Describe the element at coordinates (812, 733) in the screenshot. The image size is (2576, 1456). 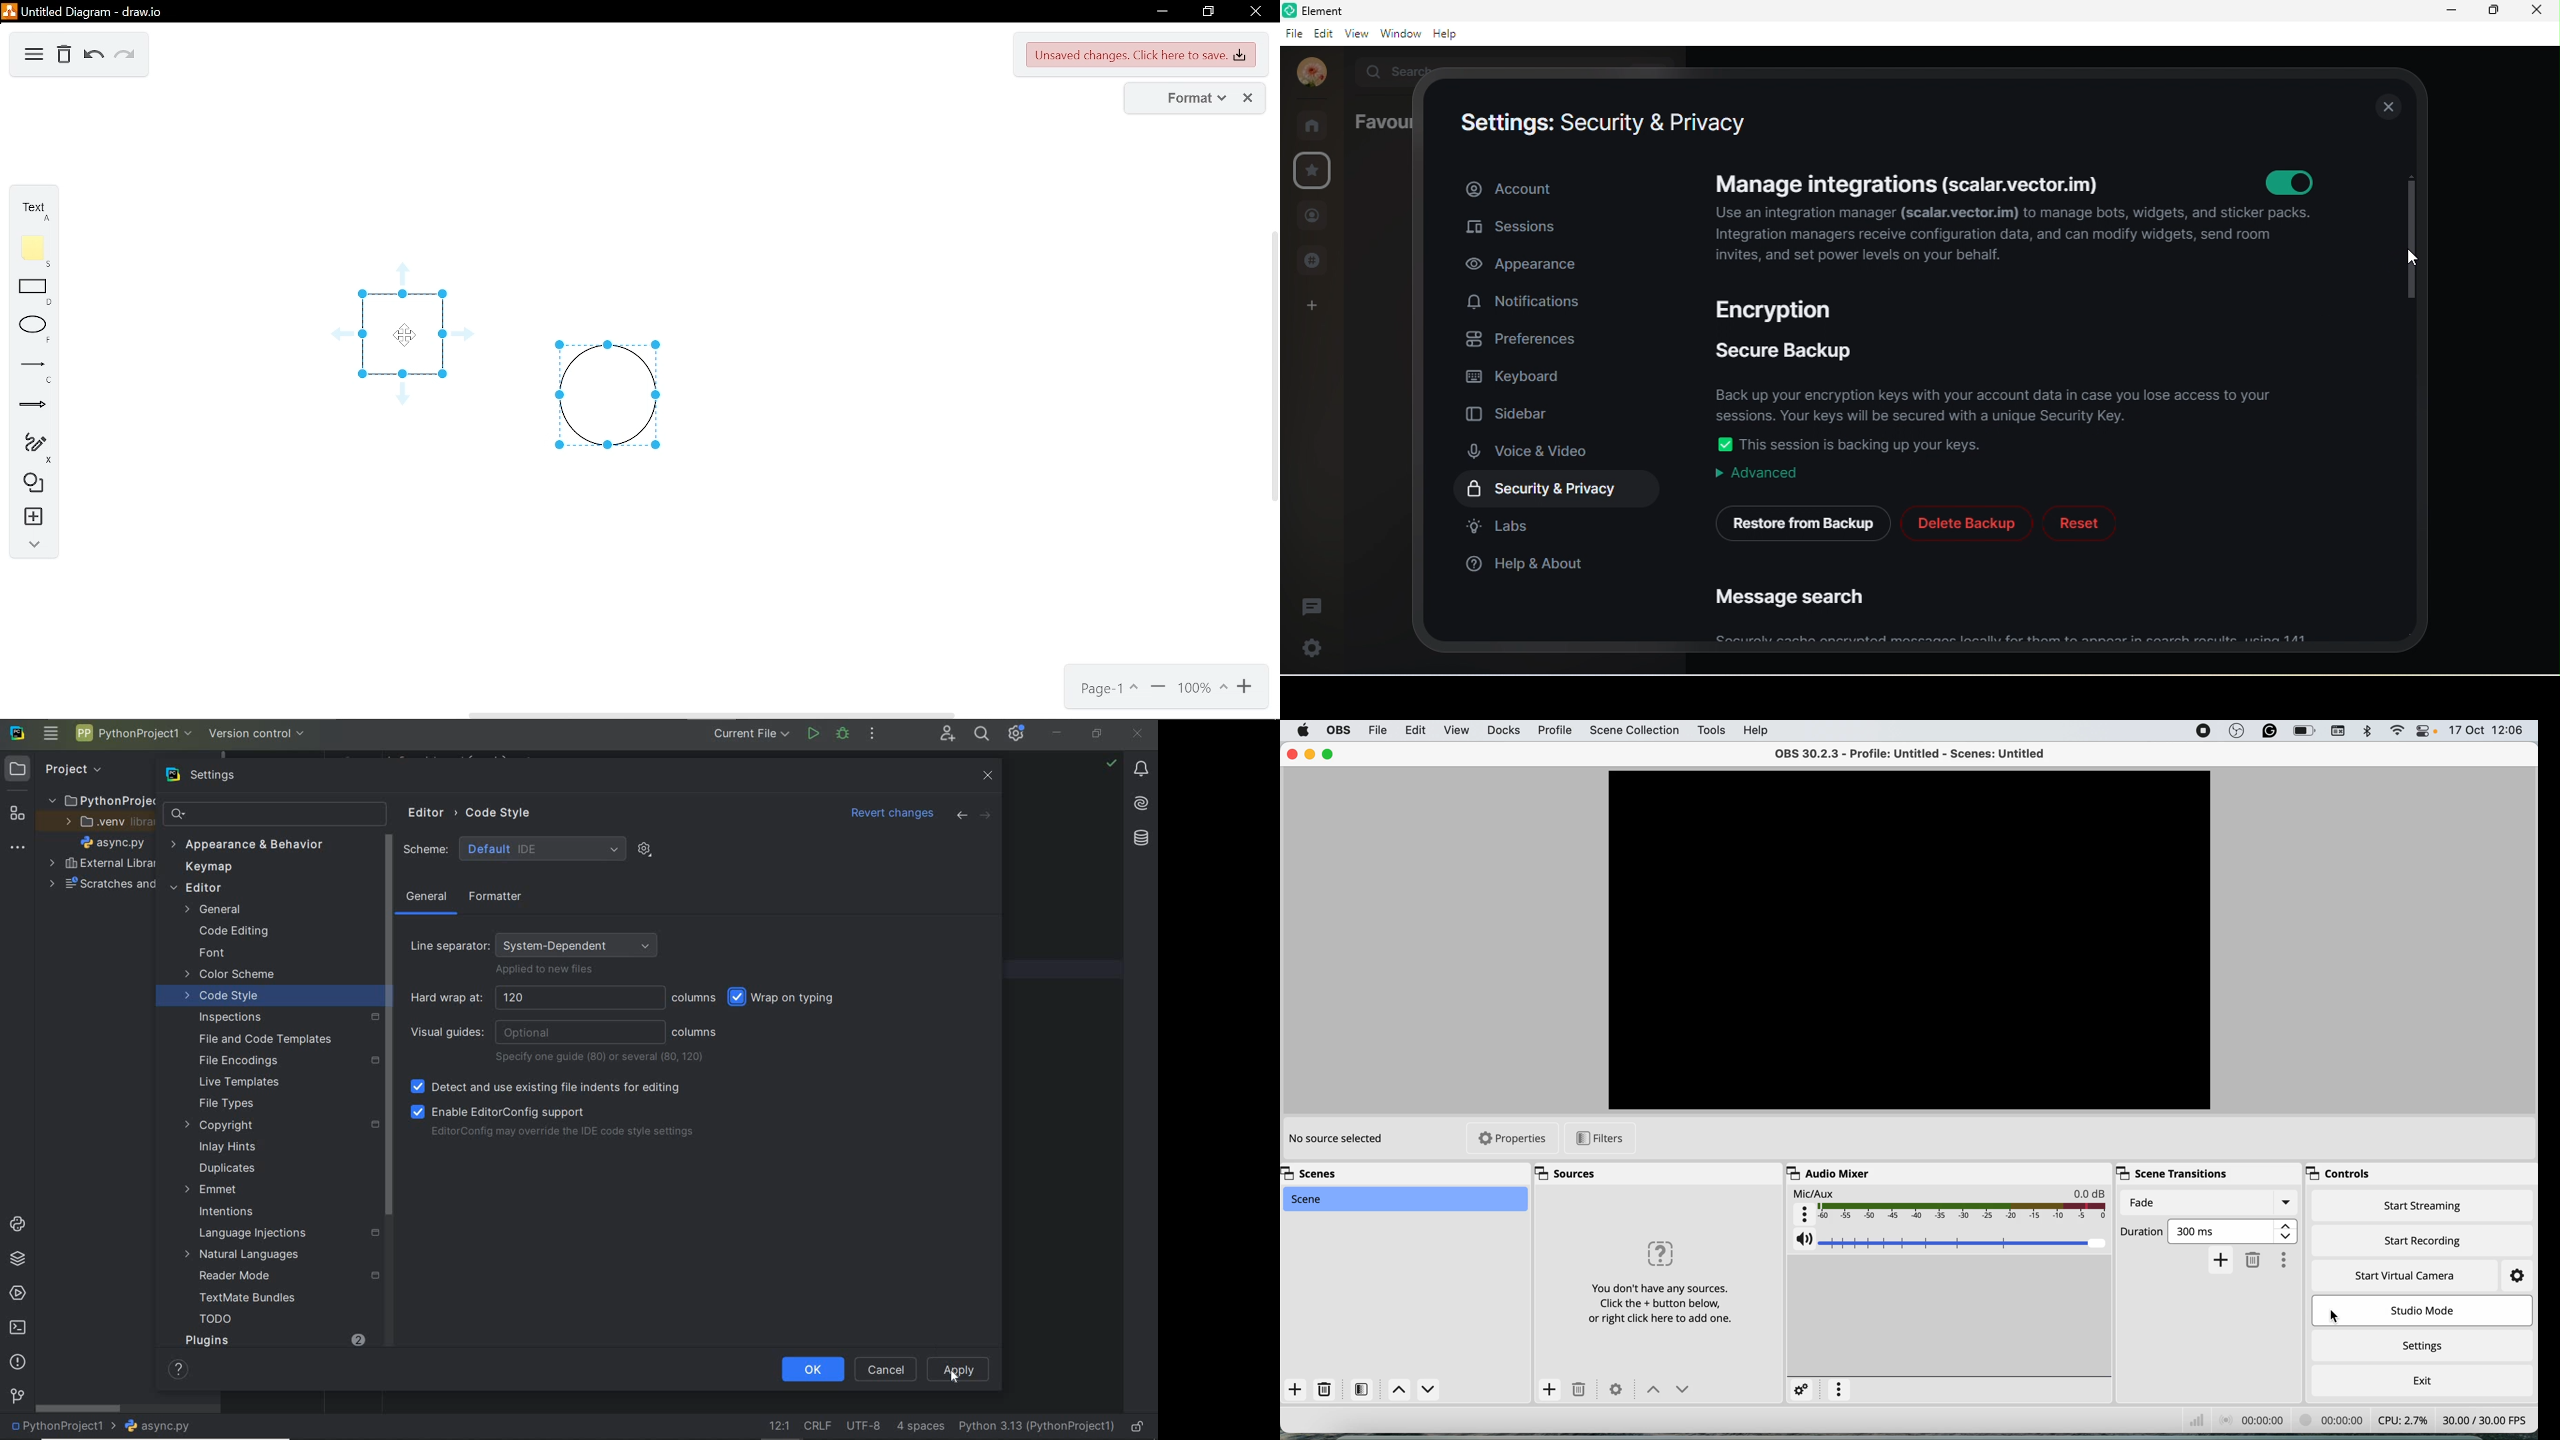
I see `run` at that location.